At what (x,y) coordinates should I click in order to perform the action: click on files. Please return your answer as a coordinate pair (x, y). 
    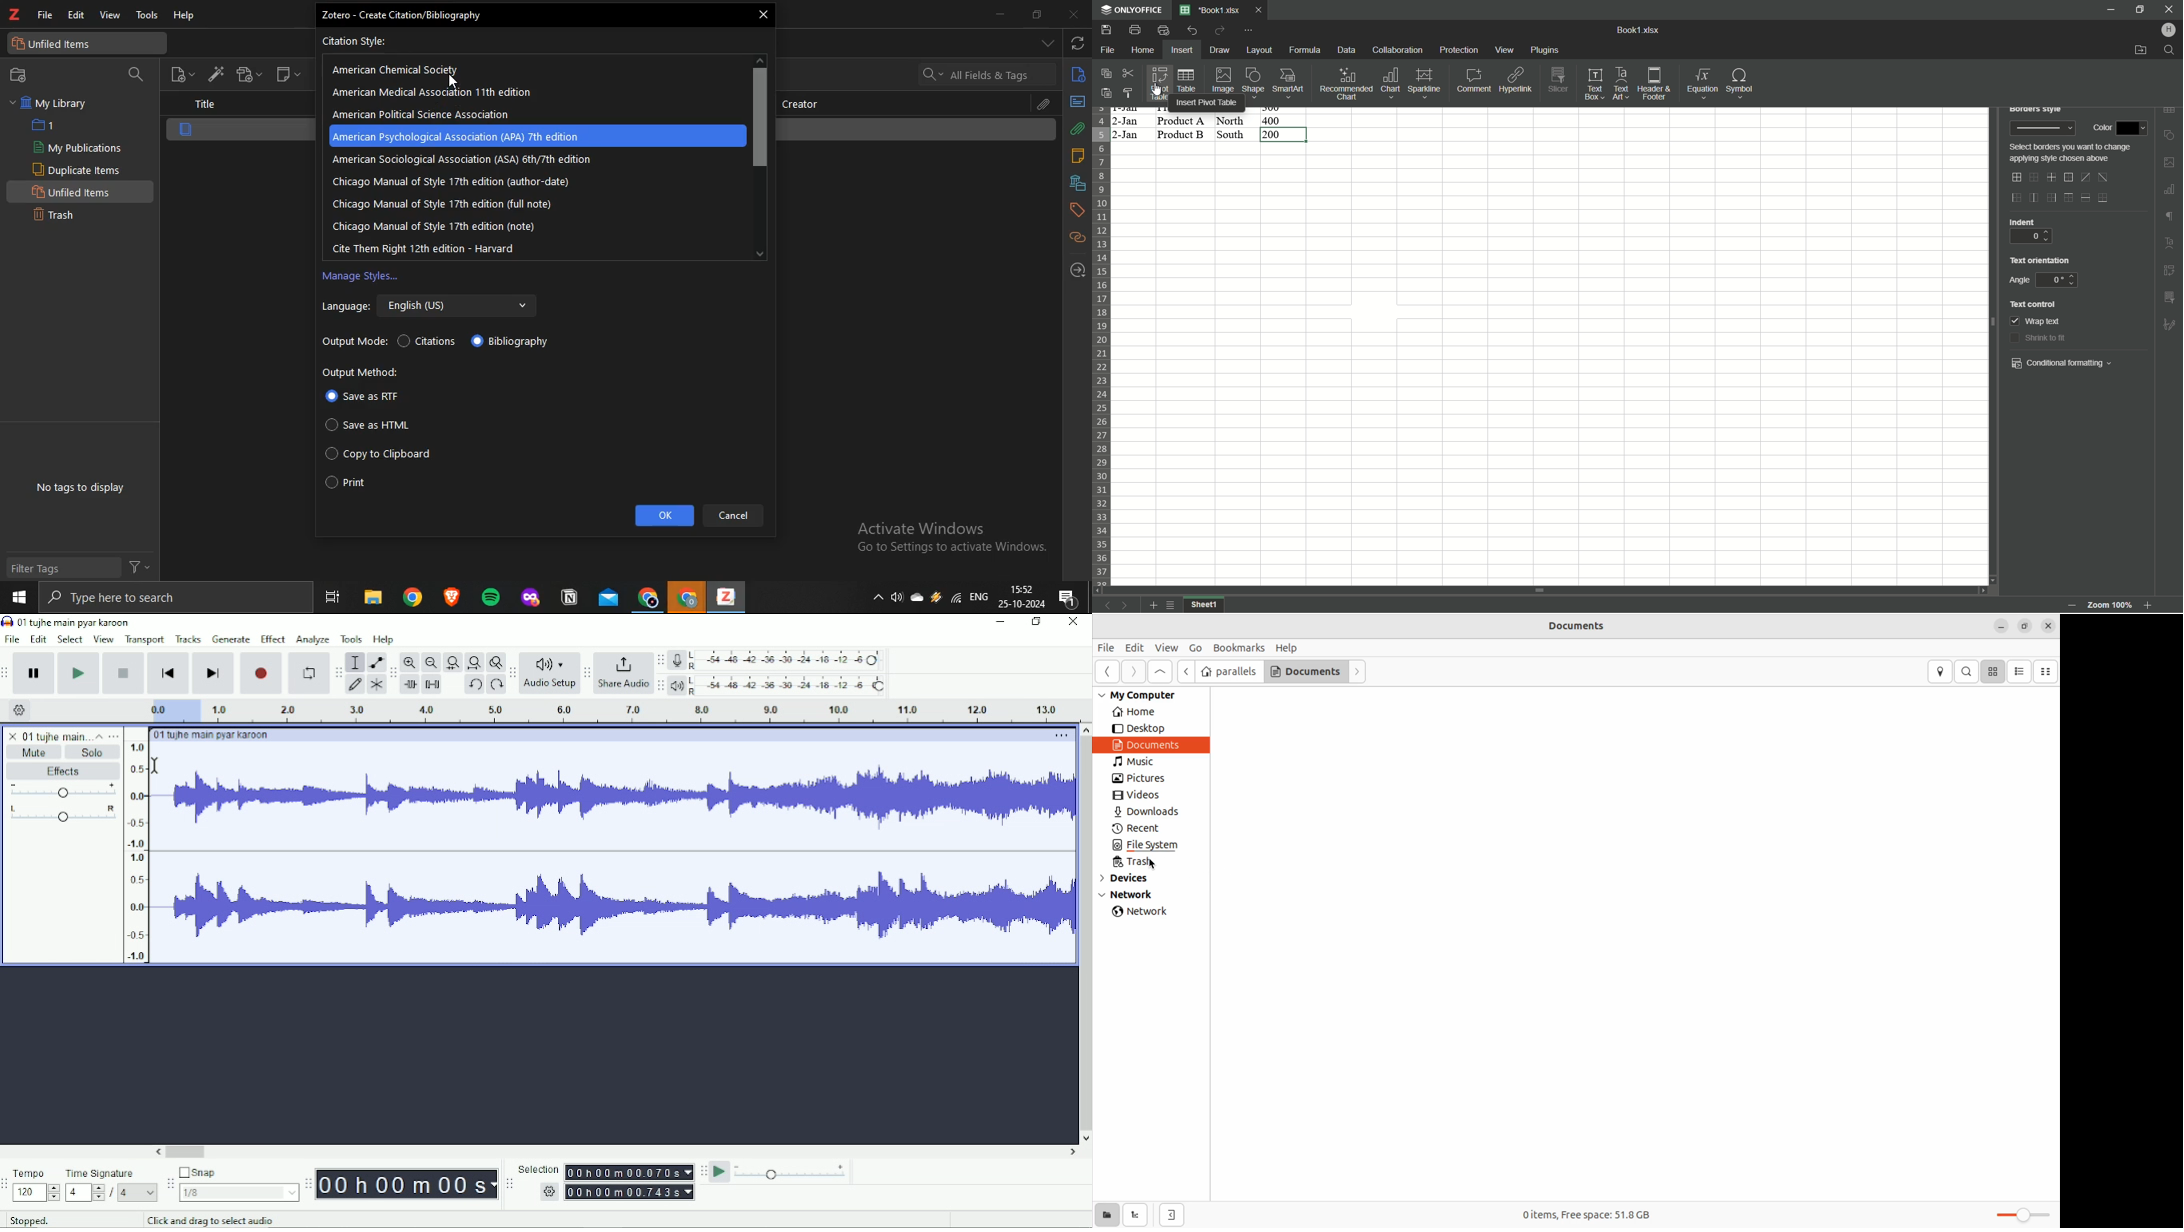
    Looking at the image, I should click on (372, 598).